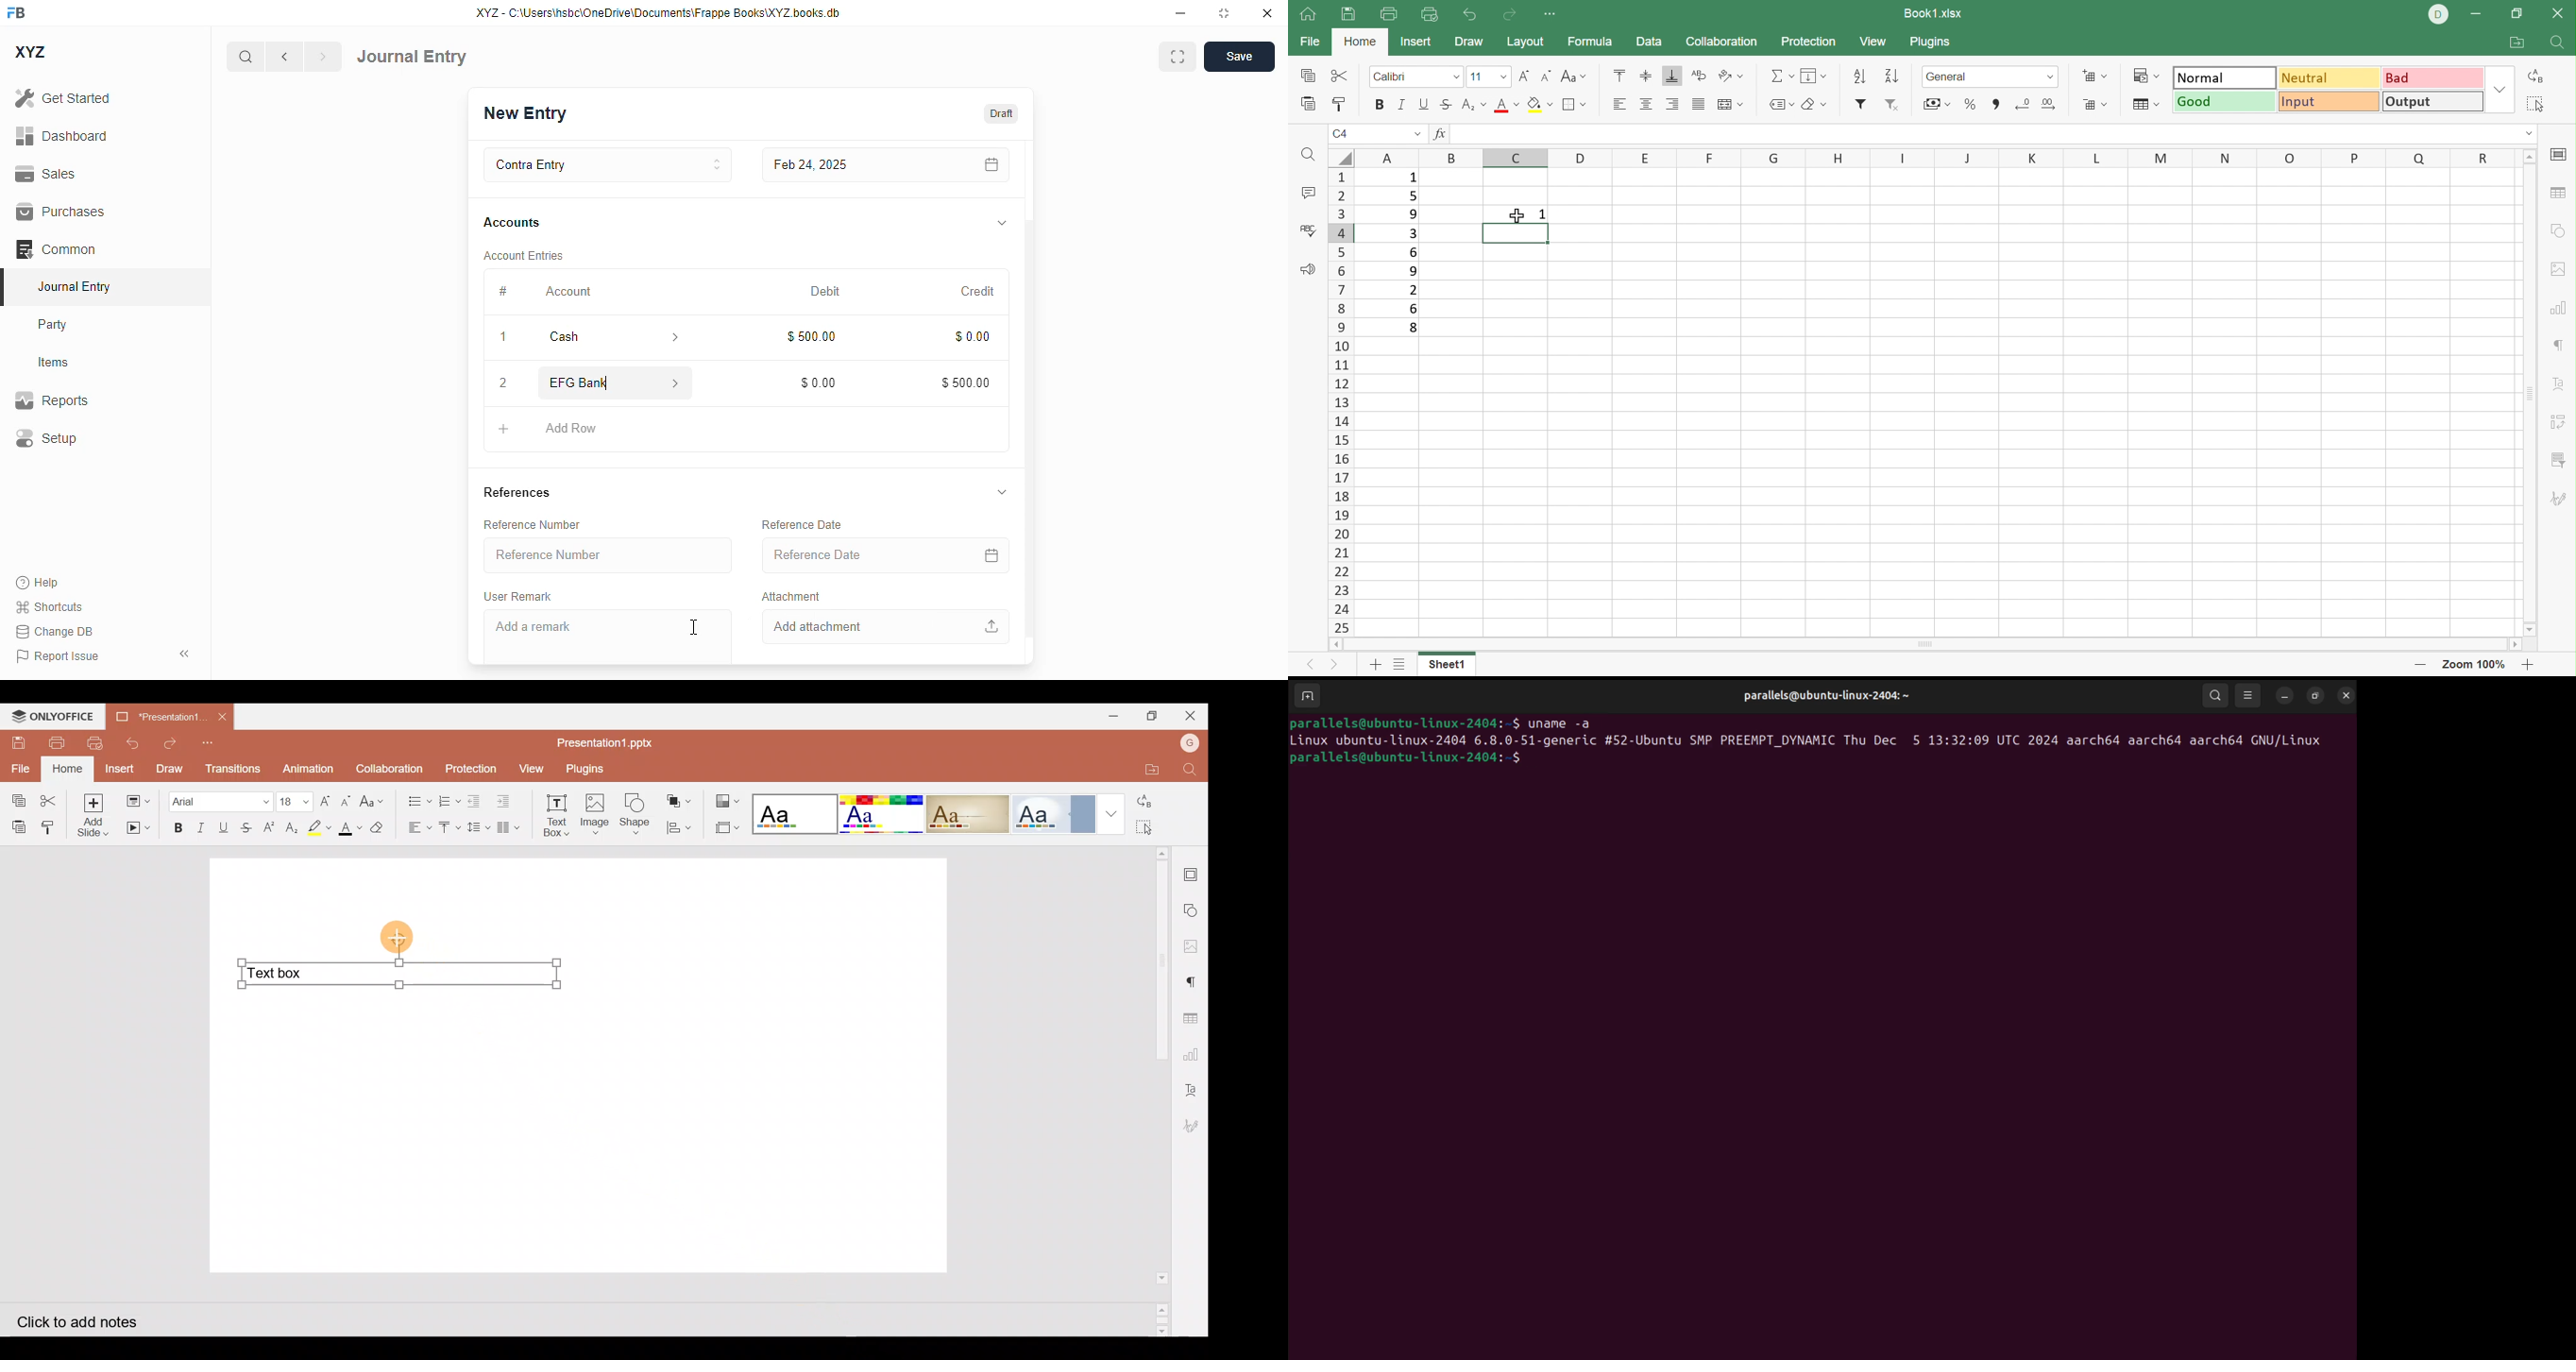  Describe the element at coordinates (1338, 77) in the screenshot. I see `Cut` at that location.